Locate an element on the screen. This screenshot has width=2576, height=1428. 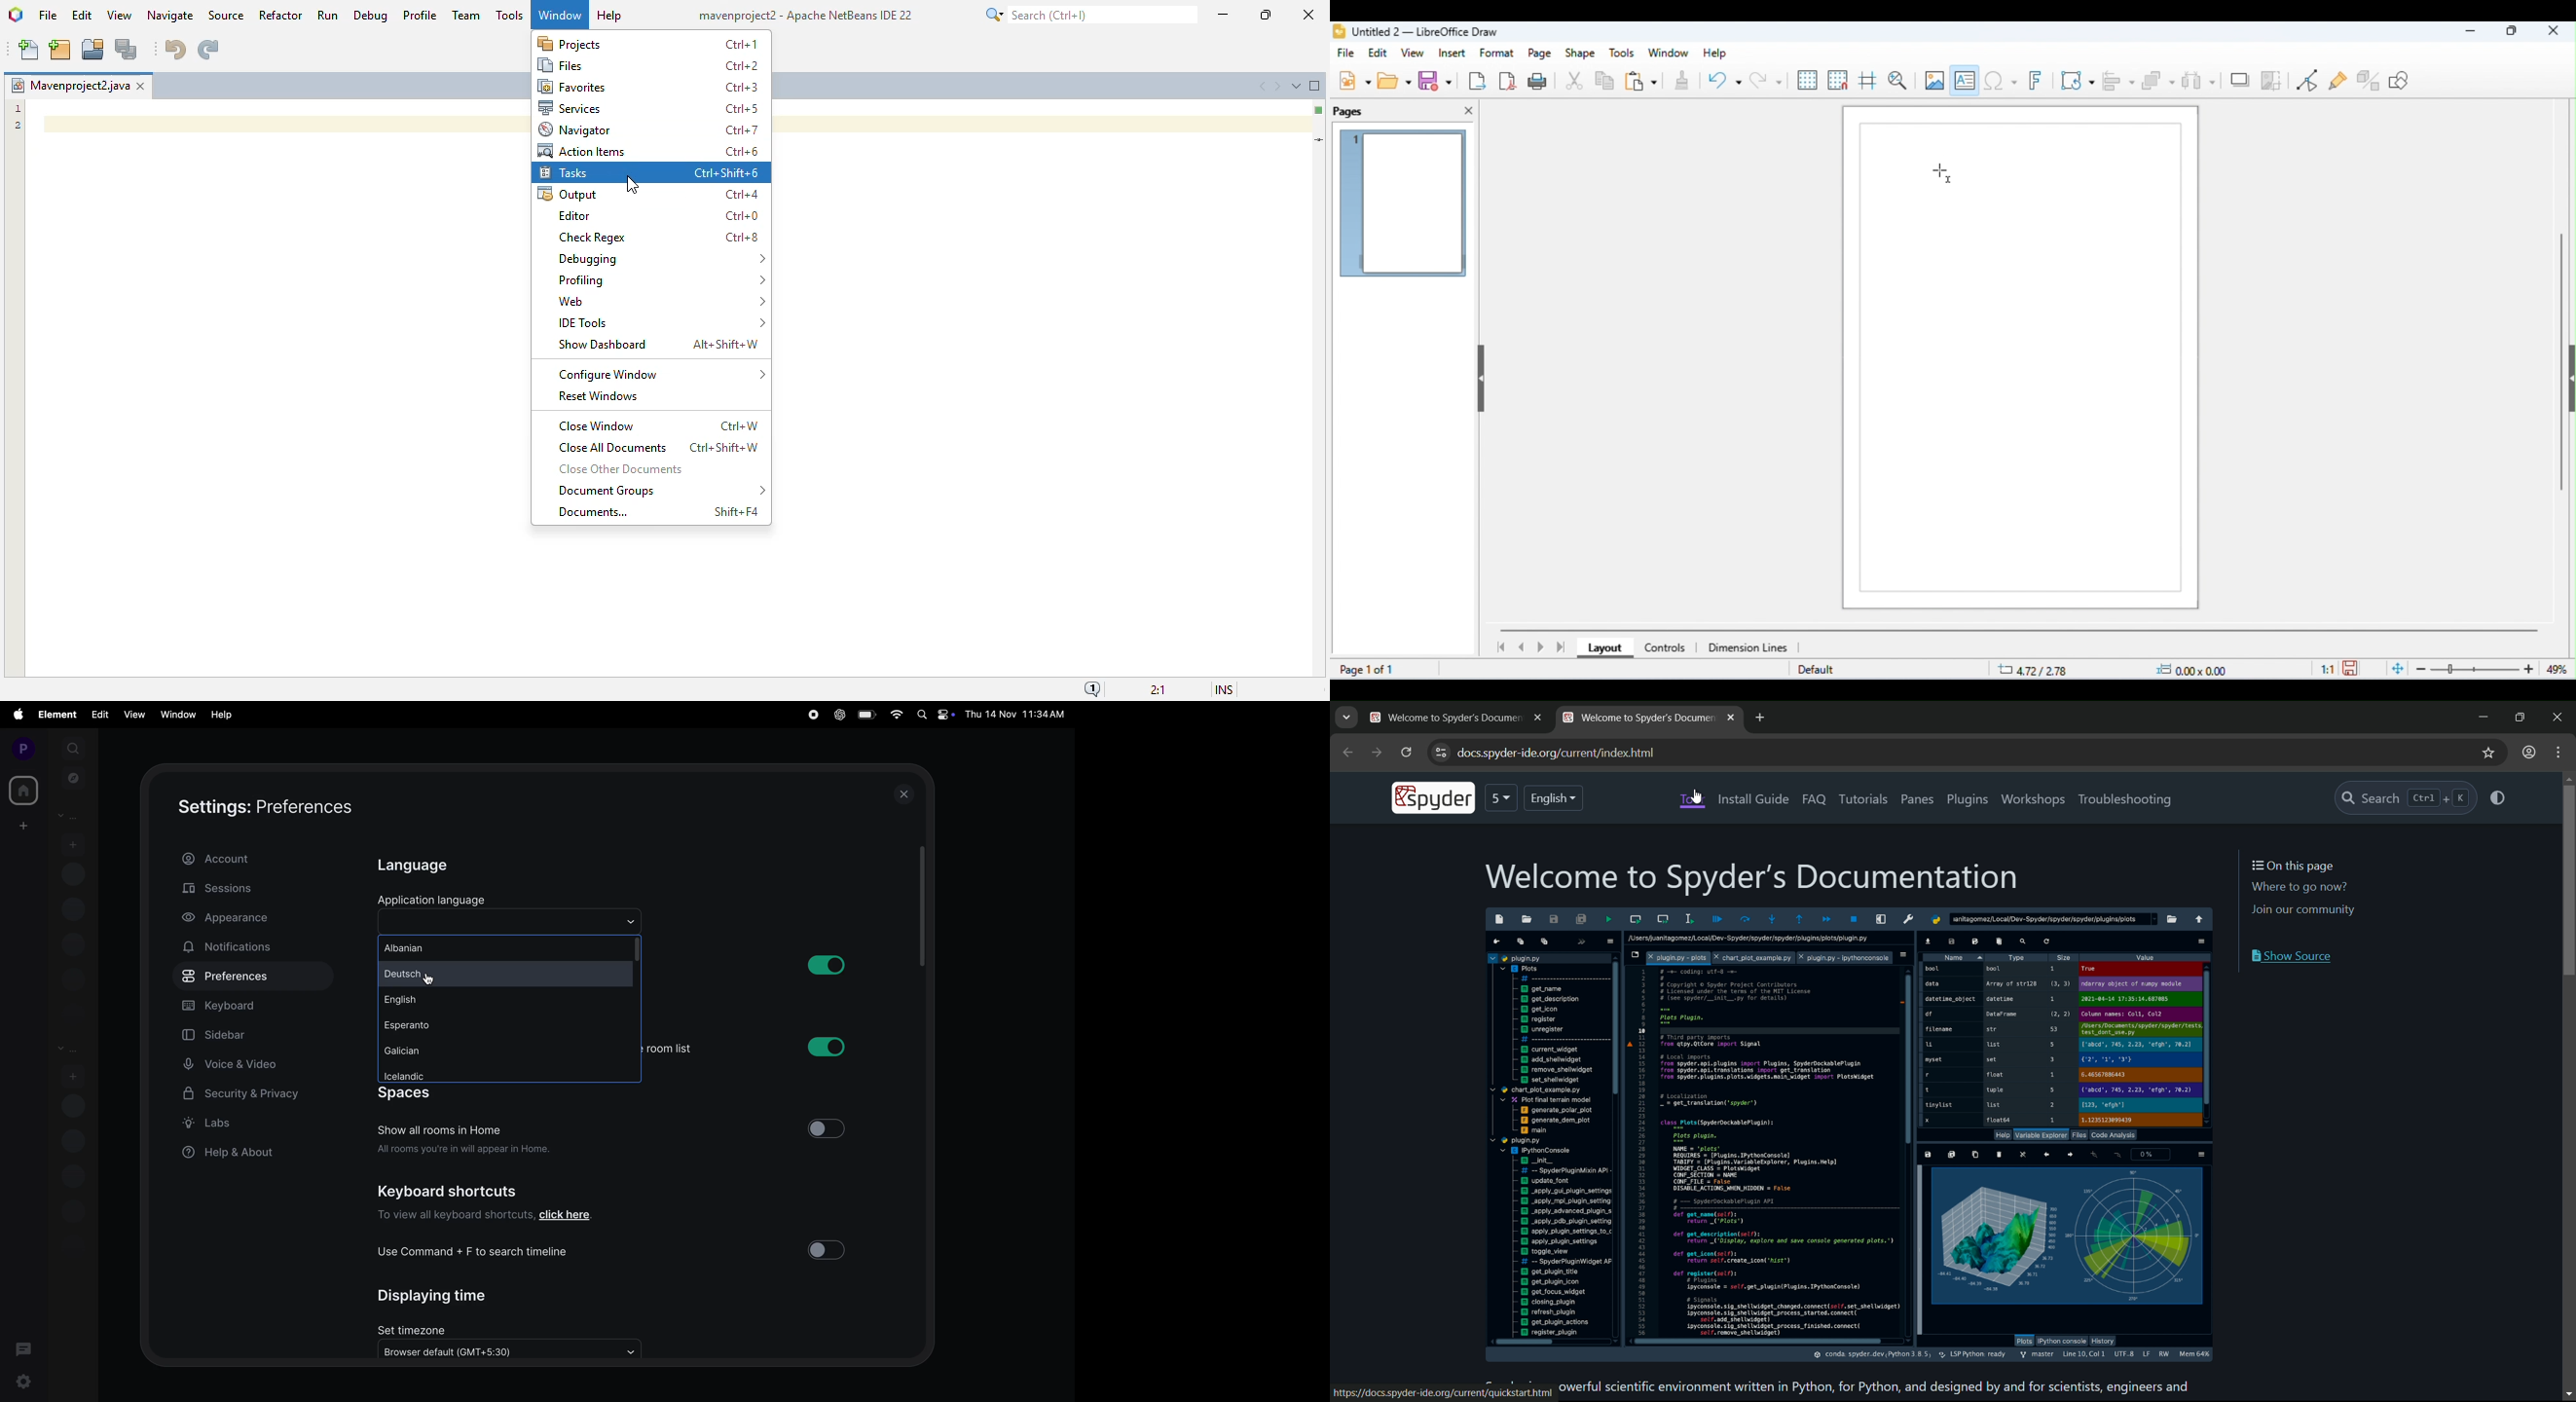
Date and time is located at coordinates (1016, 714).